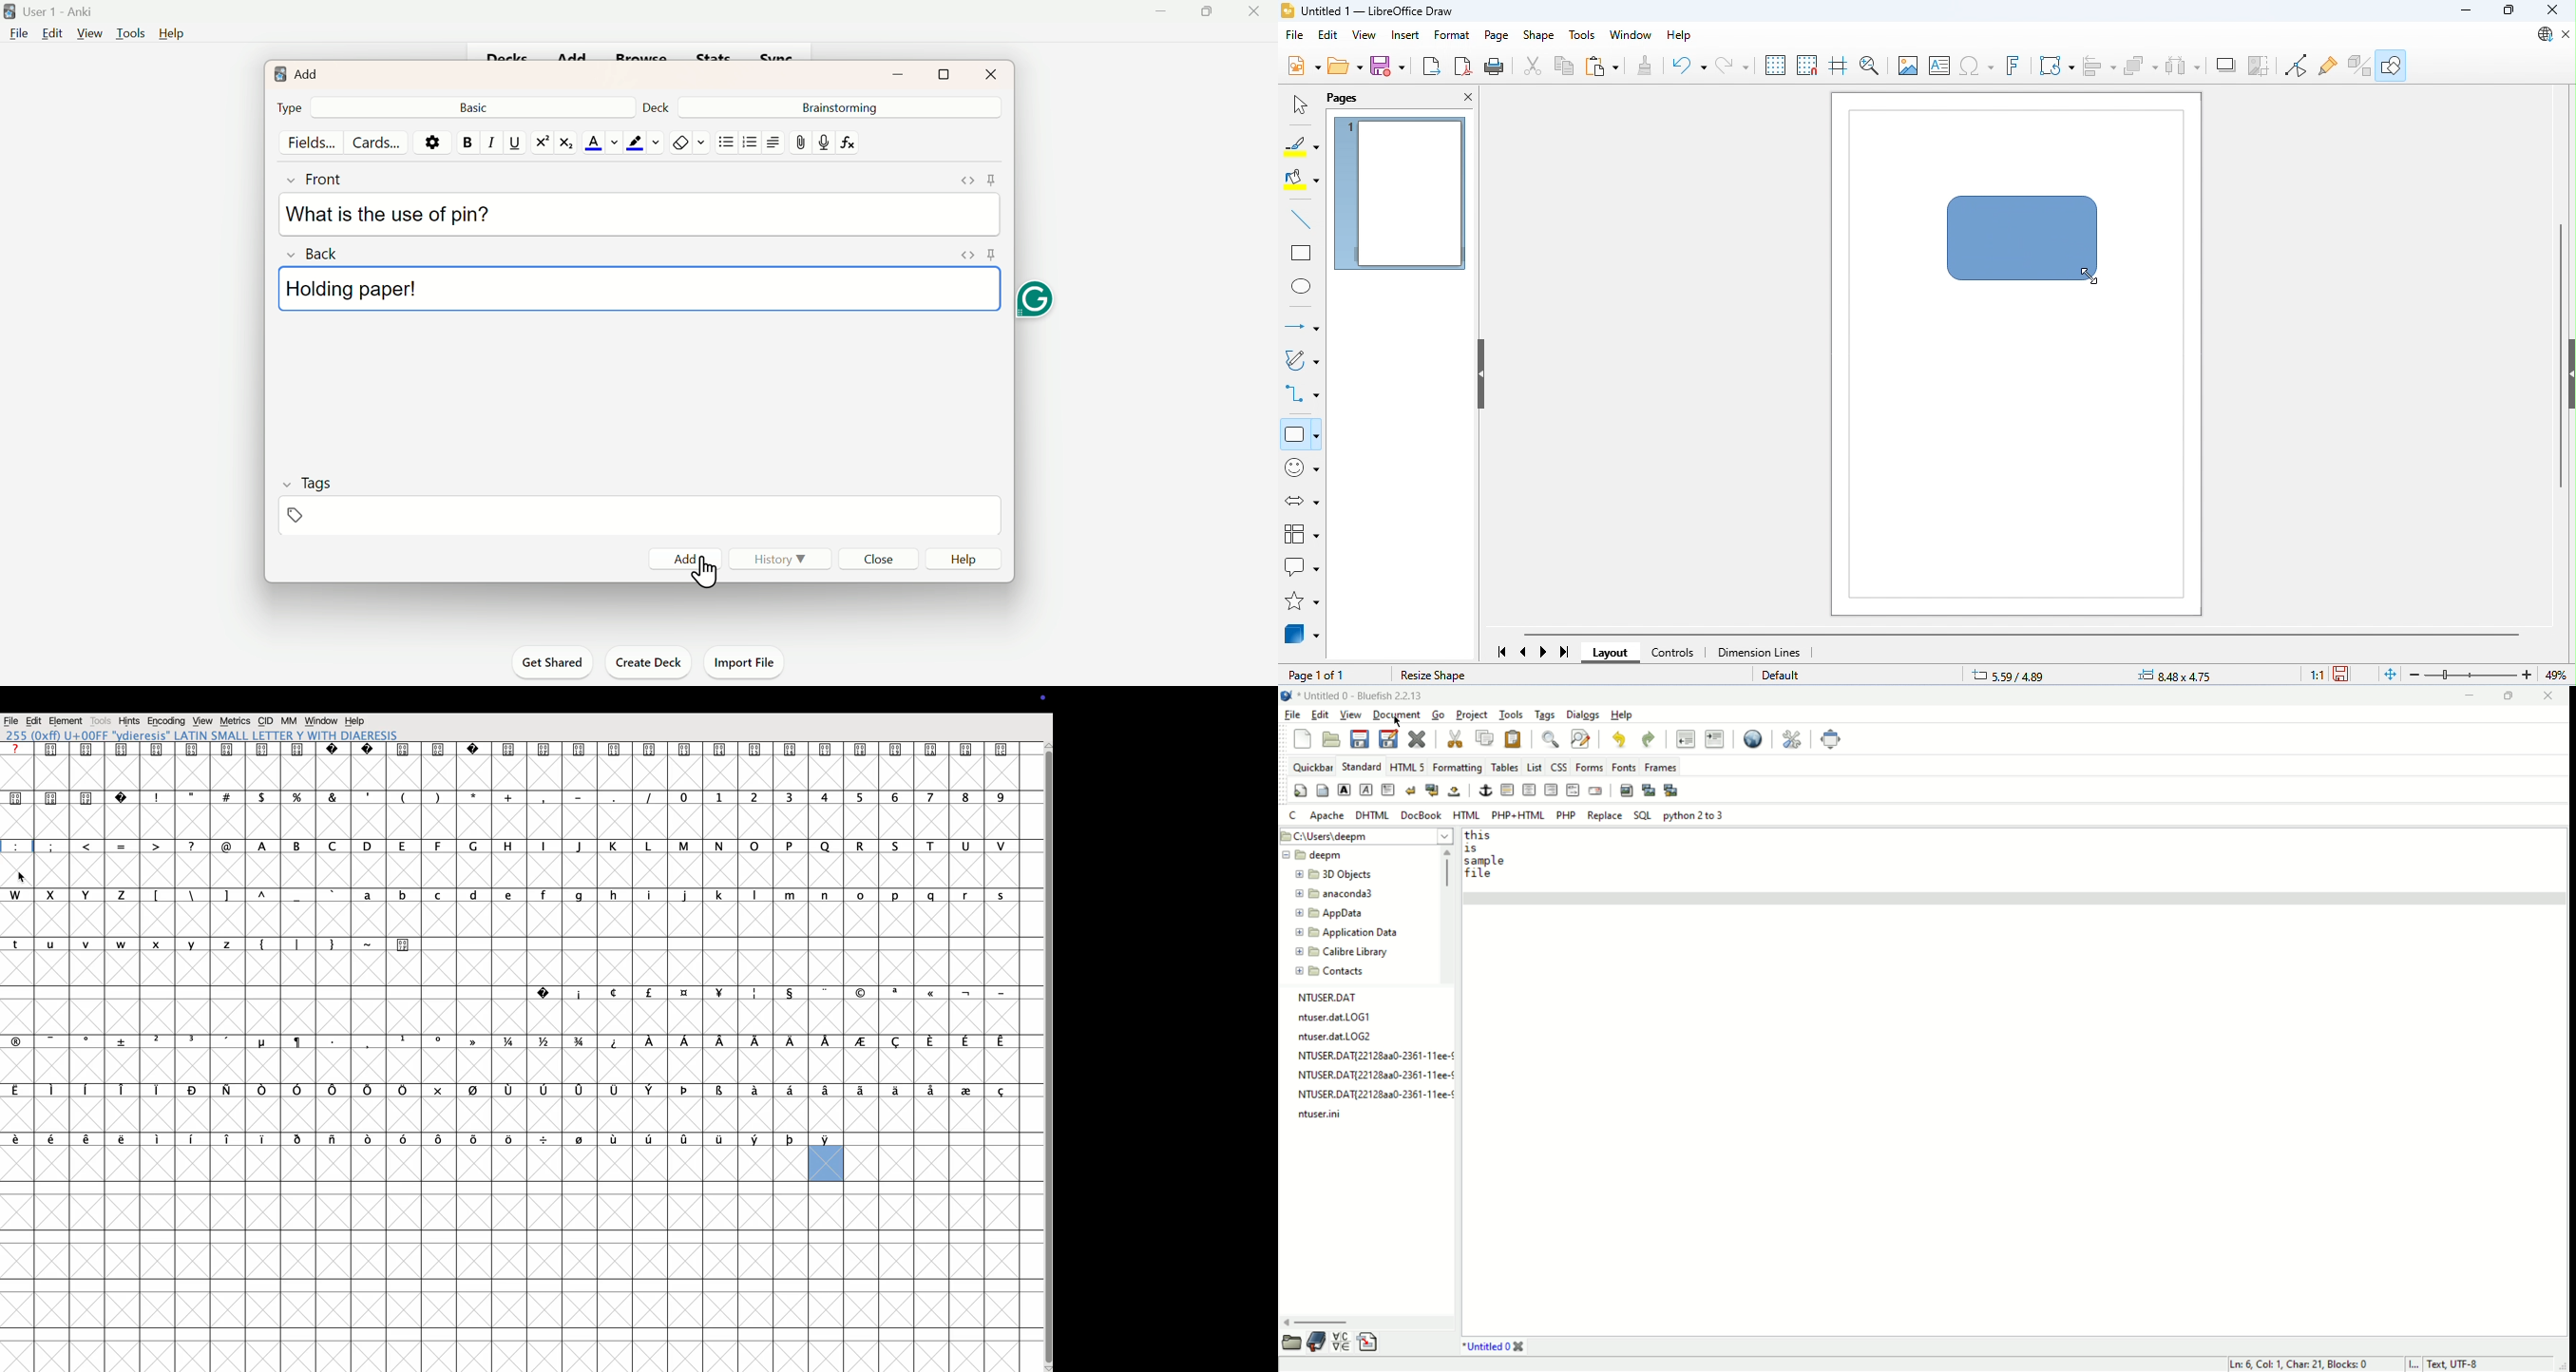 The image size is (2576, 1372). I want to click on I, so click(651, 912).